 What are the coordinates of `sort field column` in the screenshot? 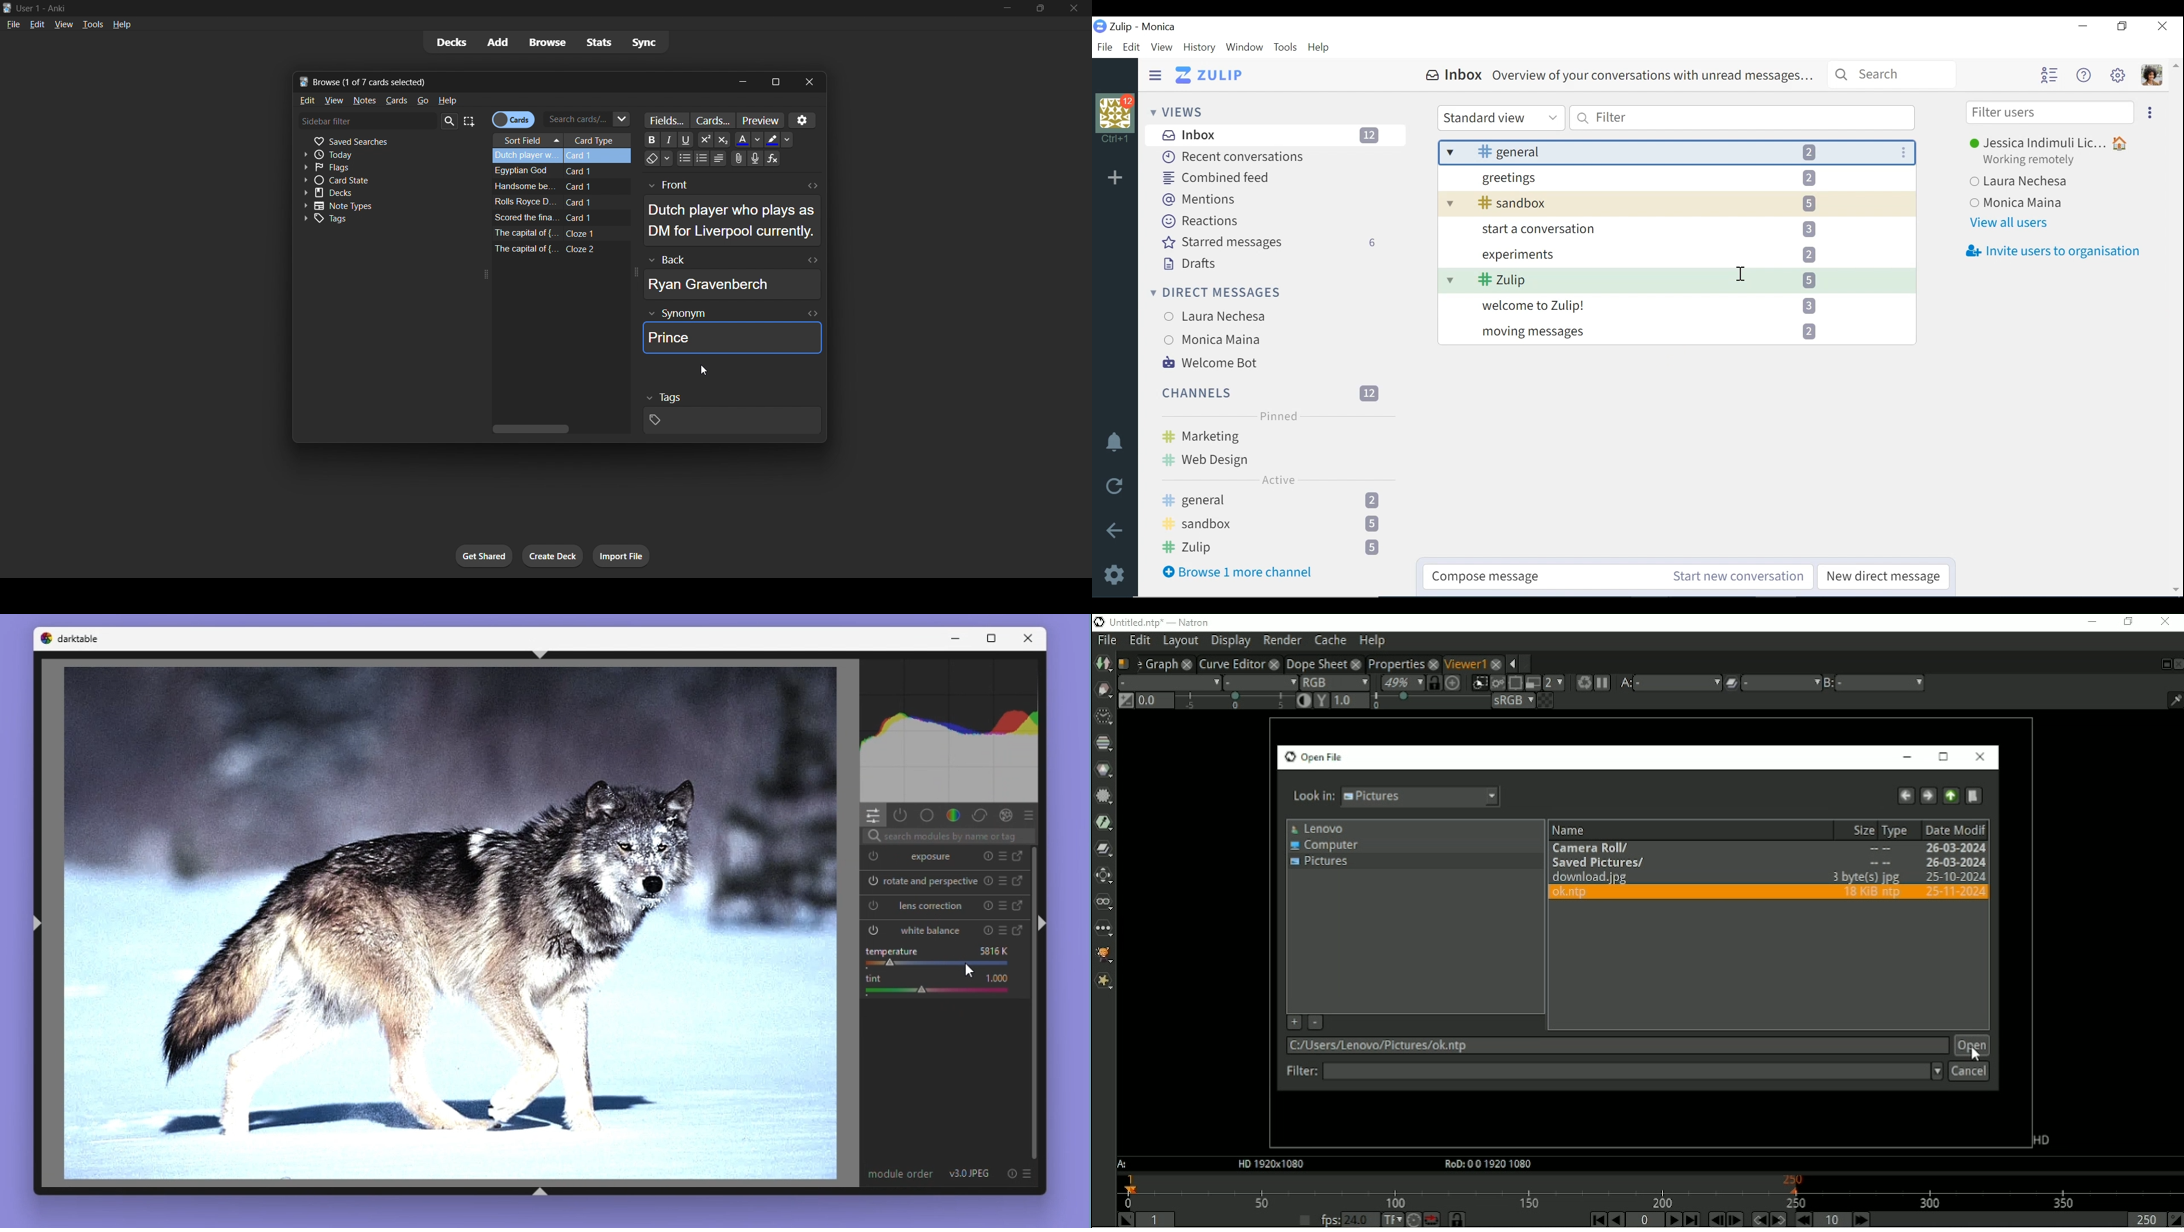 It's located at (531, 140).